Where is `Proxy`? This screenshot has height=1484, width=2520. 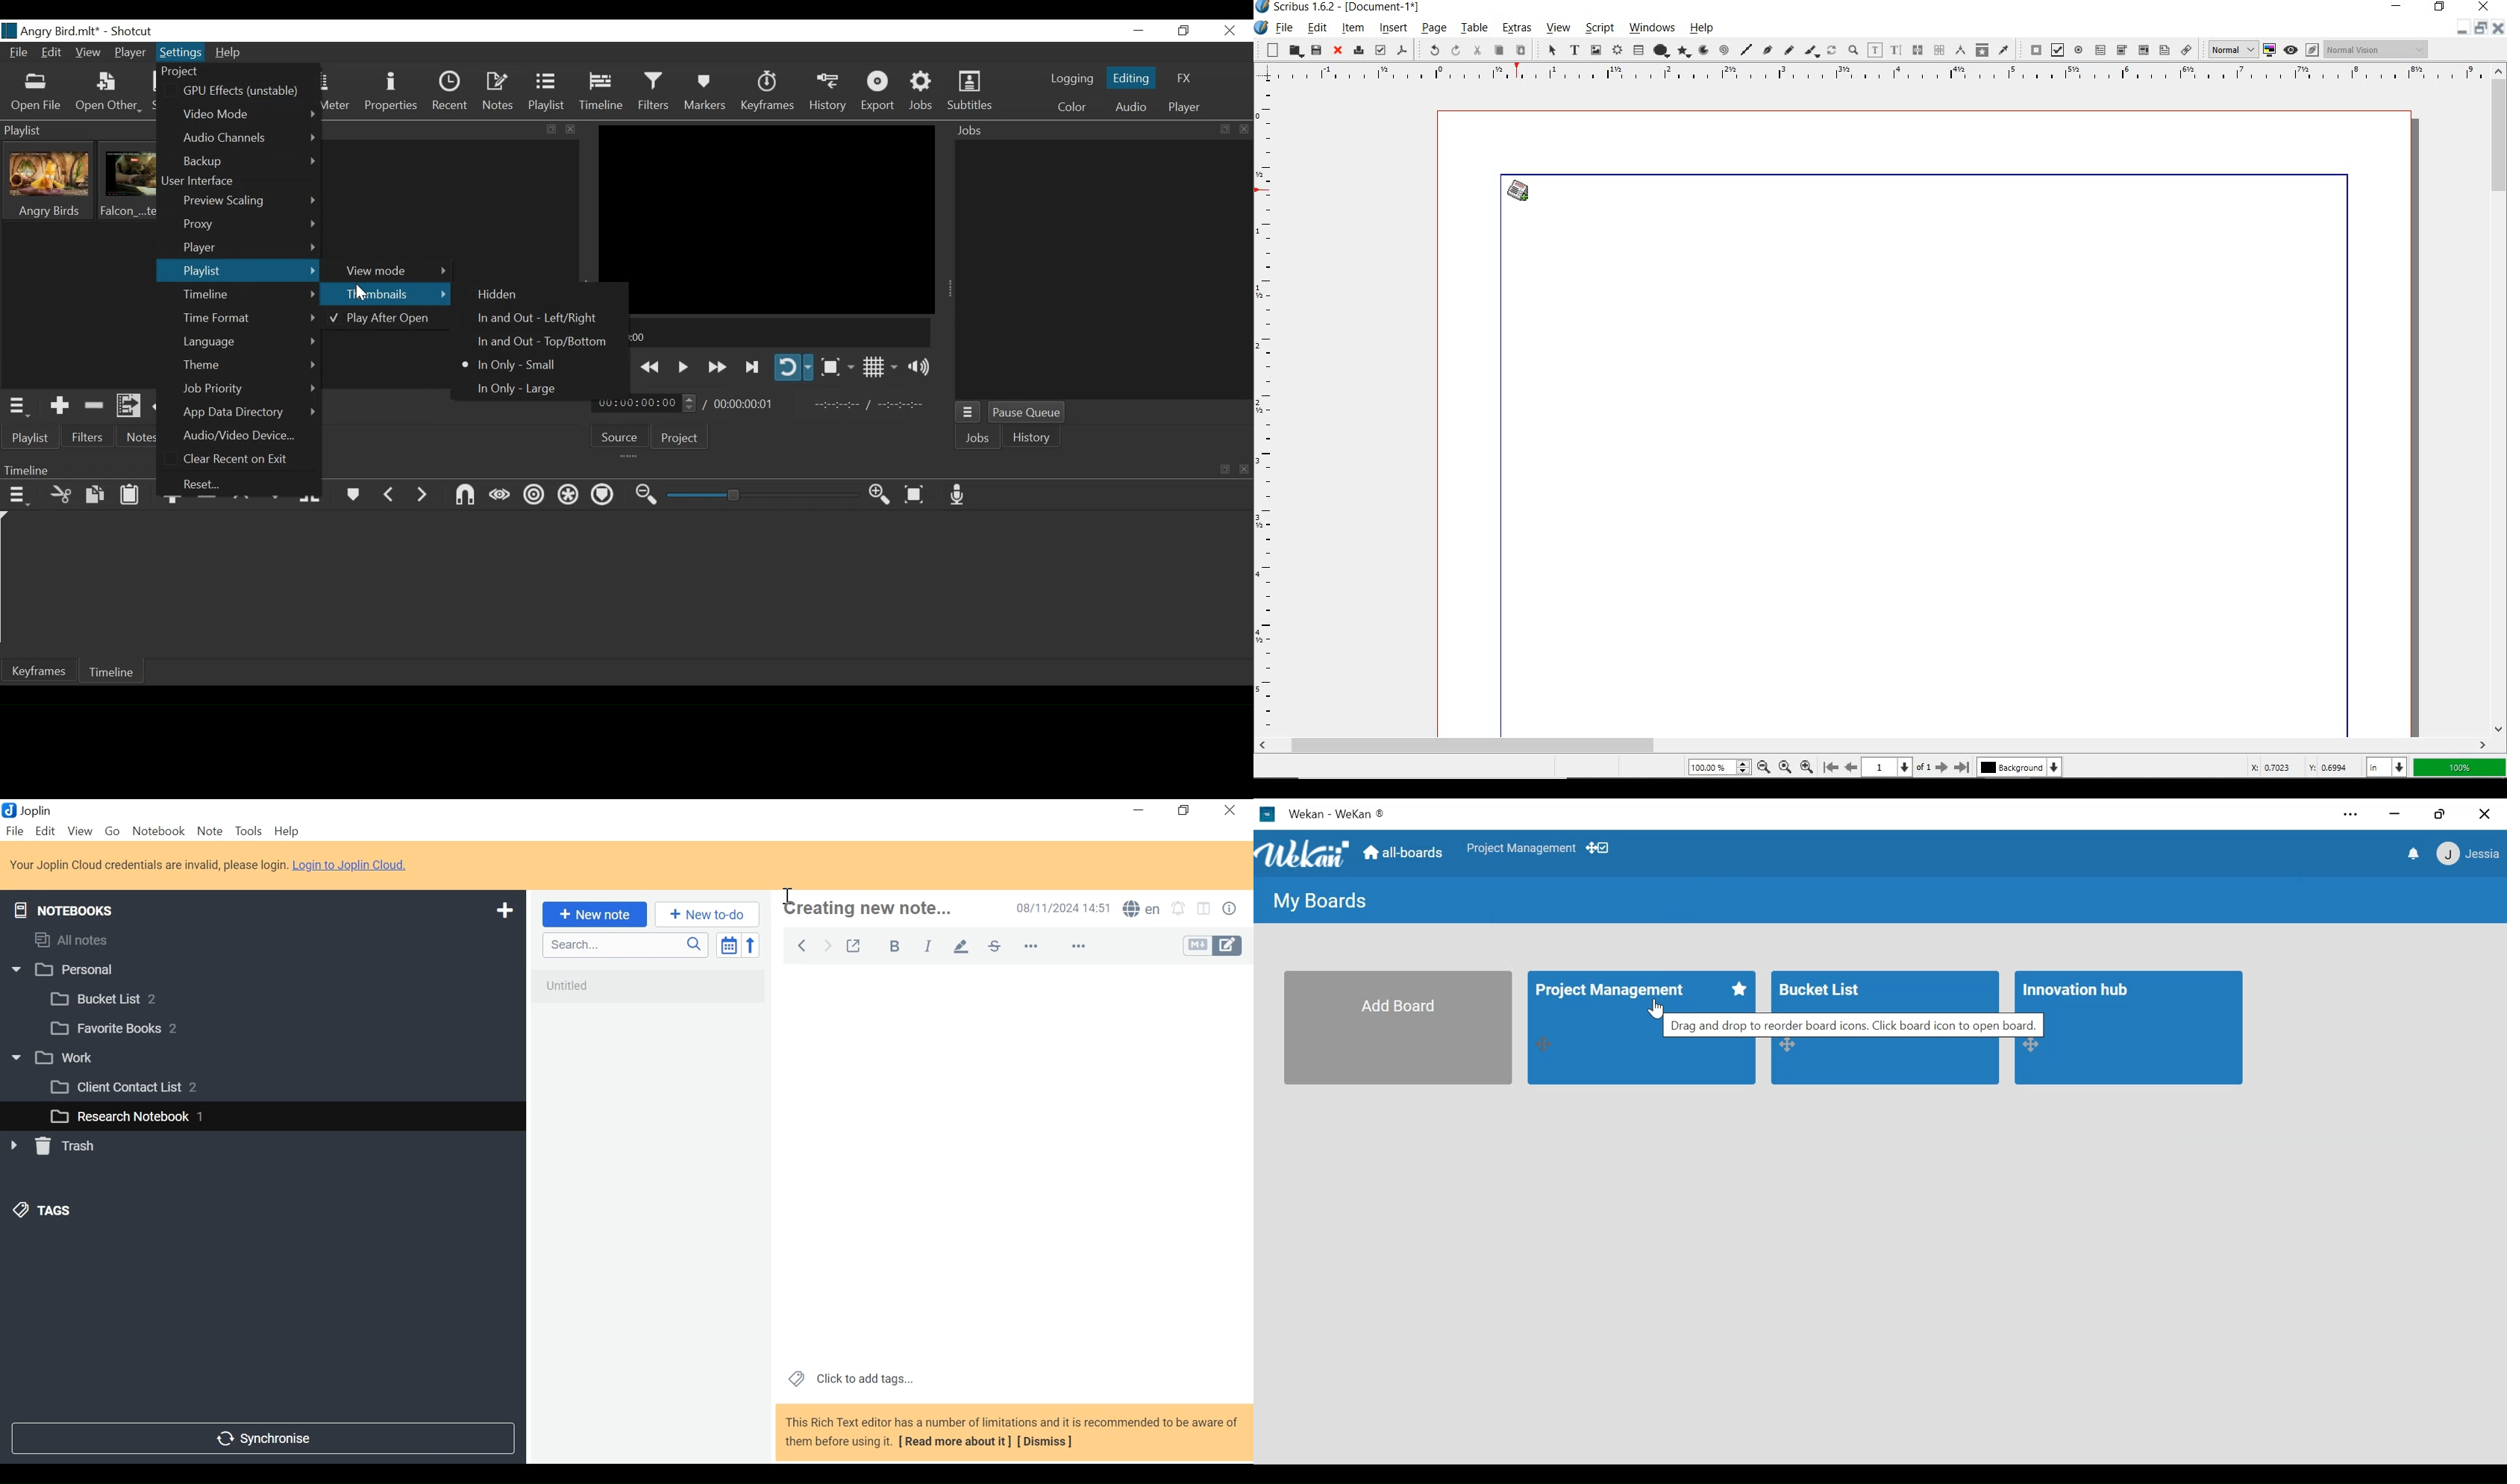 Proxy is located at coordinates (248, 225).